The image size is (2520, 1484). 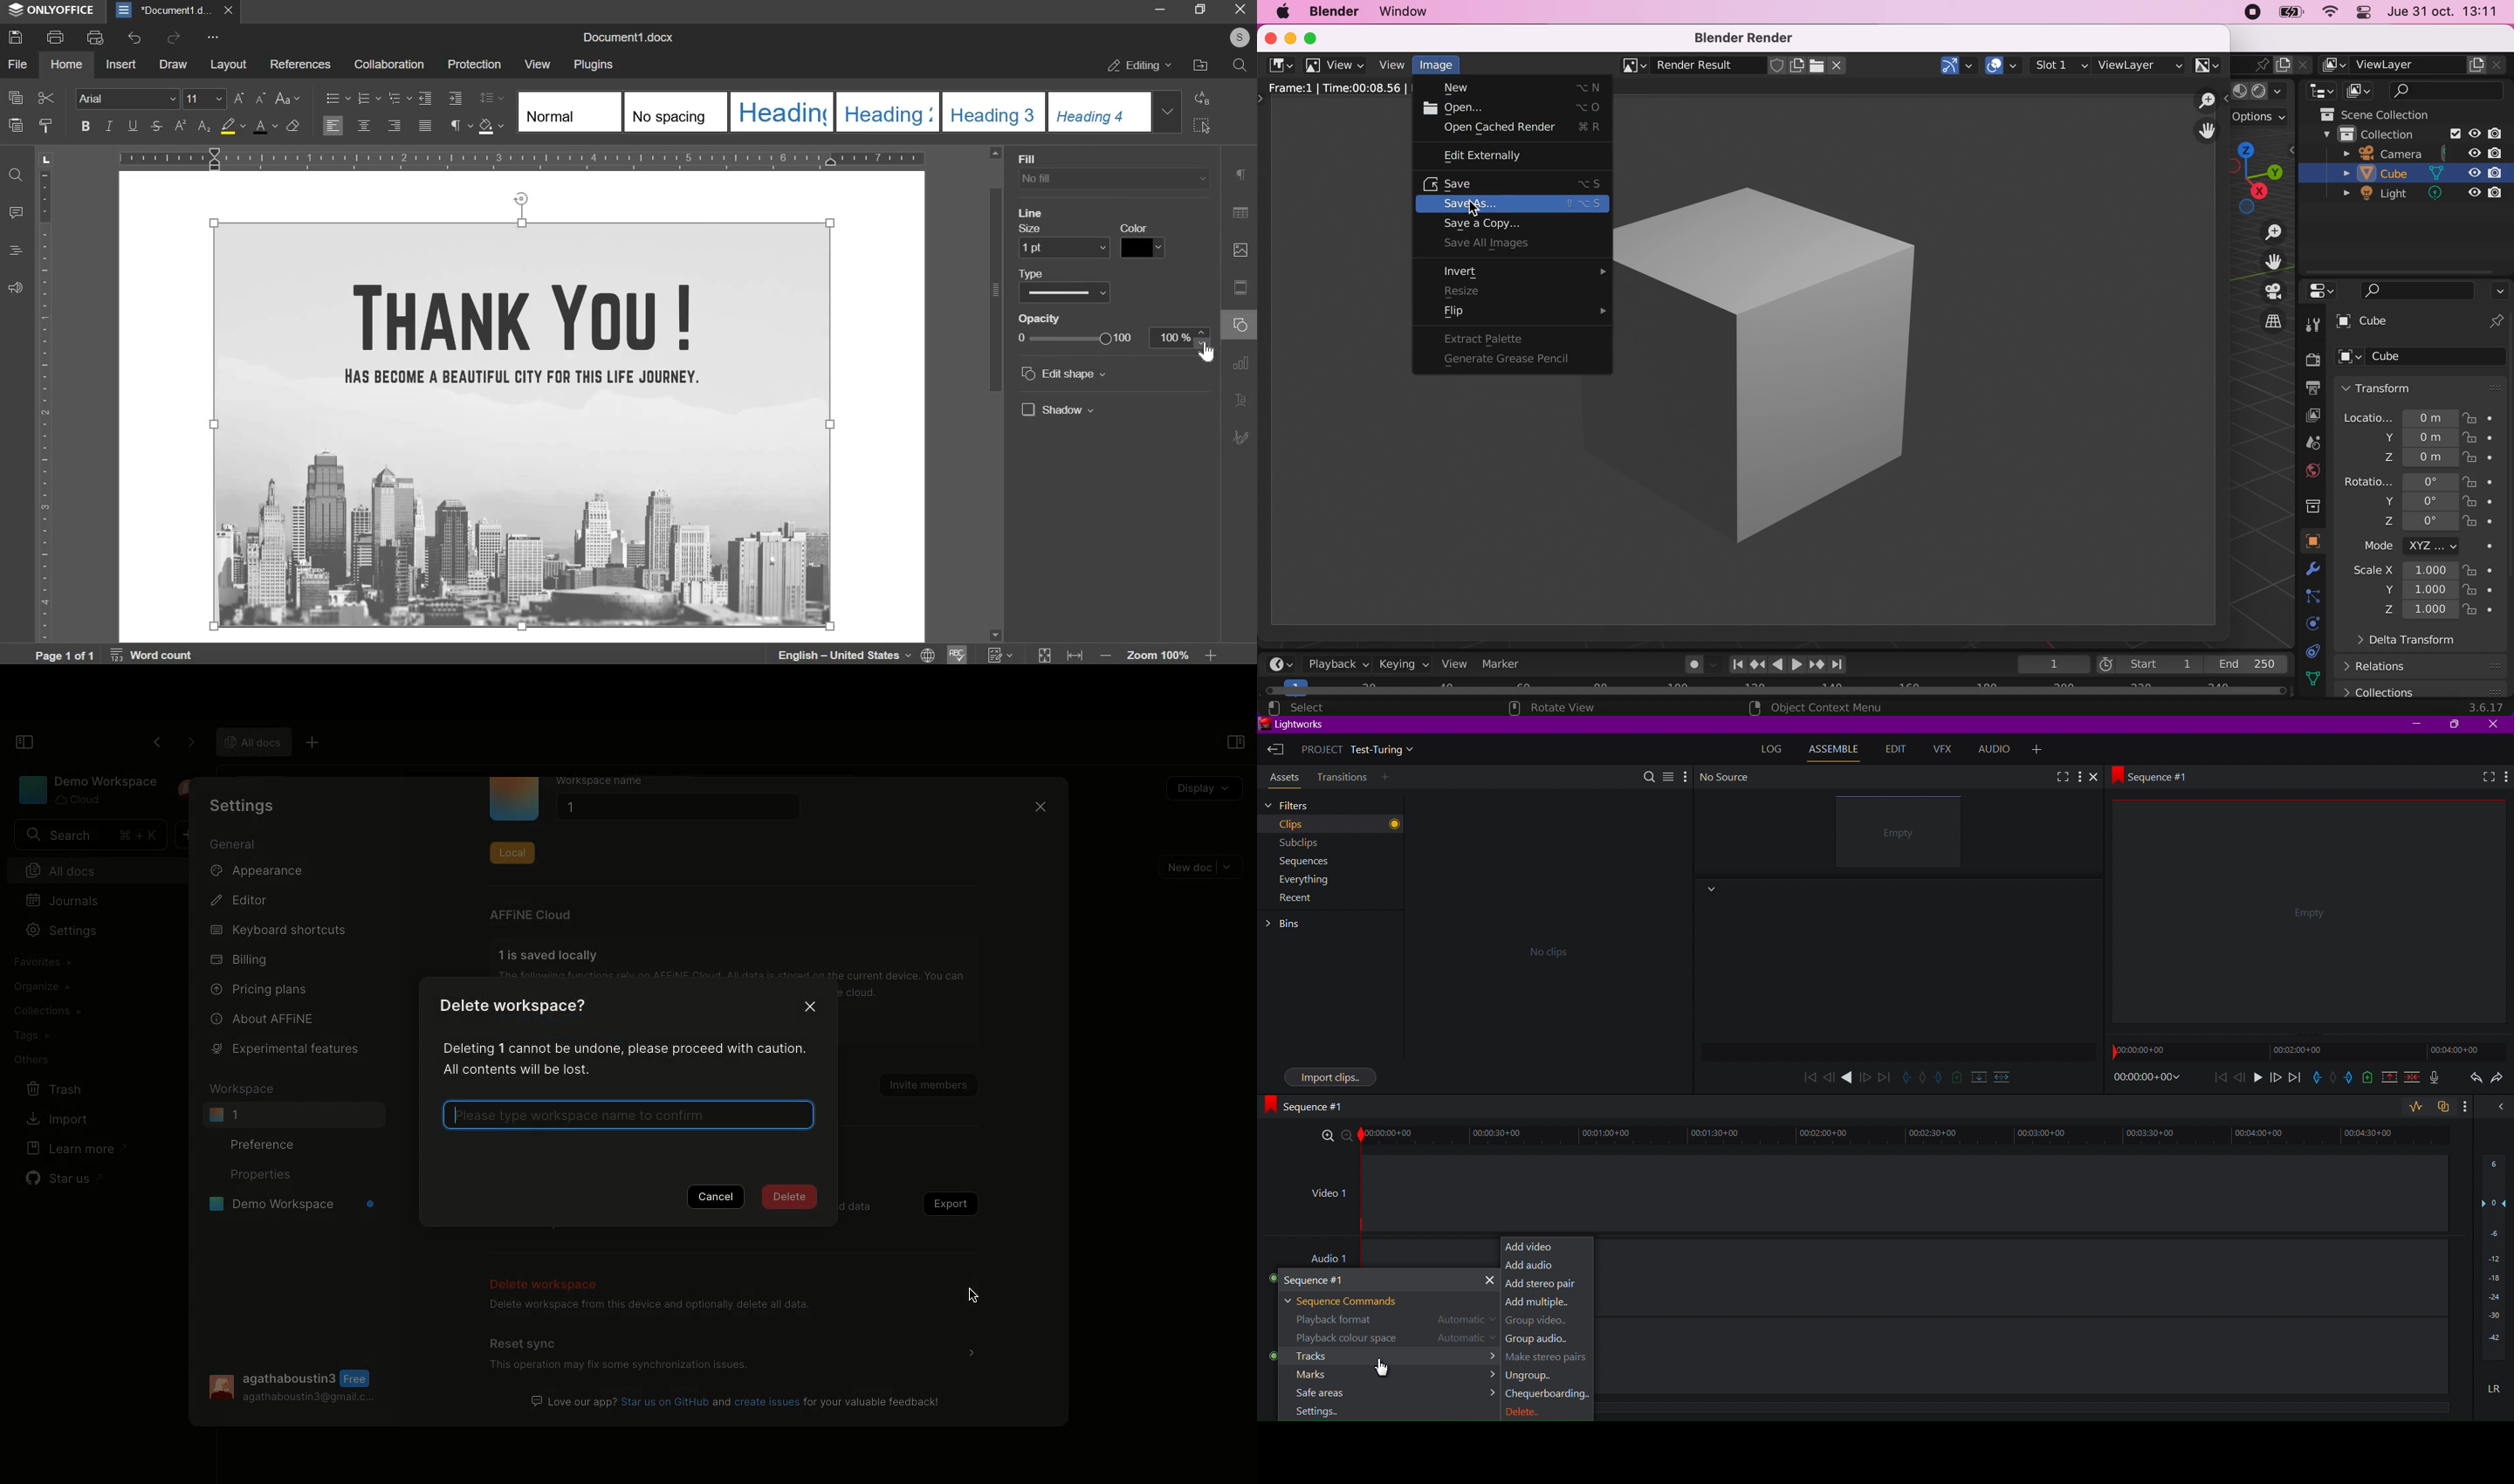 I want to click on cursor, so click(x=1205, y=353).